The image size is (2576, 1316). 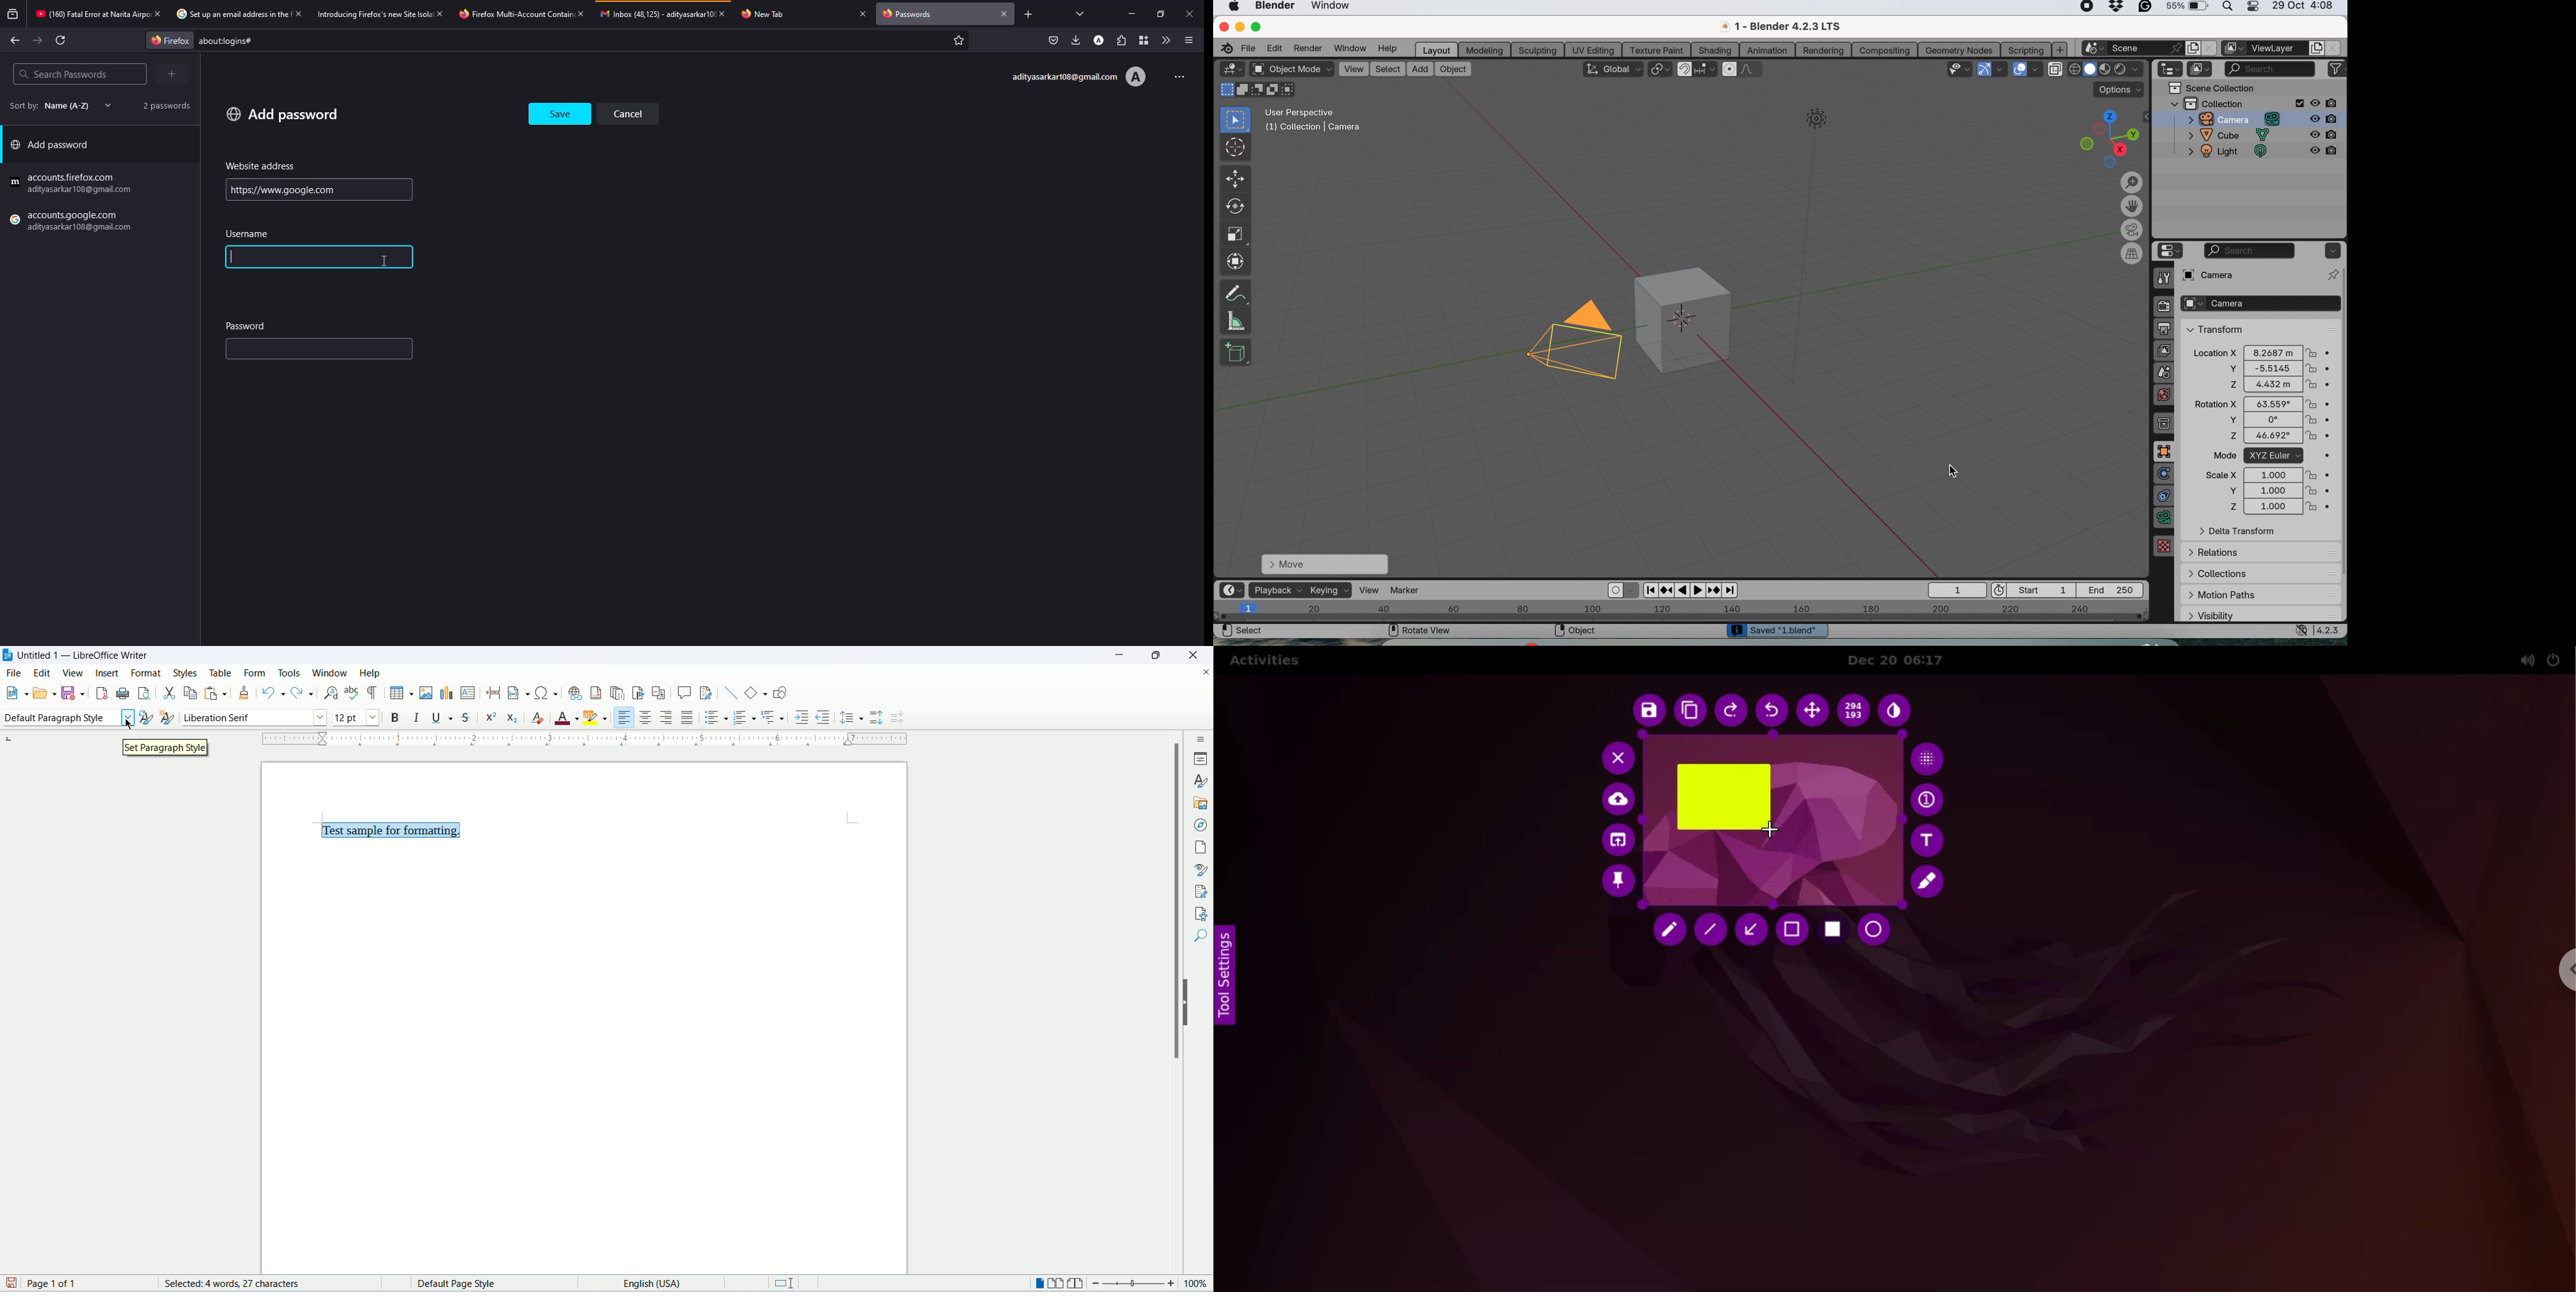 What do you see at coordinates (2159, 278) in the screenshot?
I see `tool` at bounding box center [2159, 278].